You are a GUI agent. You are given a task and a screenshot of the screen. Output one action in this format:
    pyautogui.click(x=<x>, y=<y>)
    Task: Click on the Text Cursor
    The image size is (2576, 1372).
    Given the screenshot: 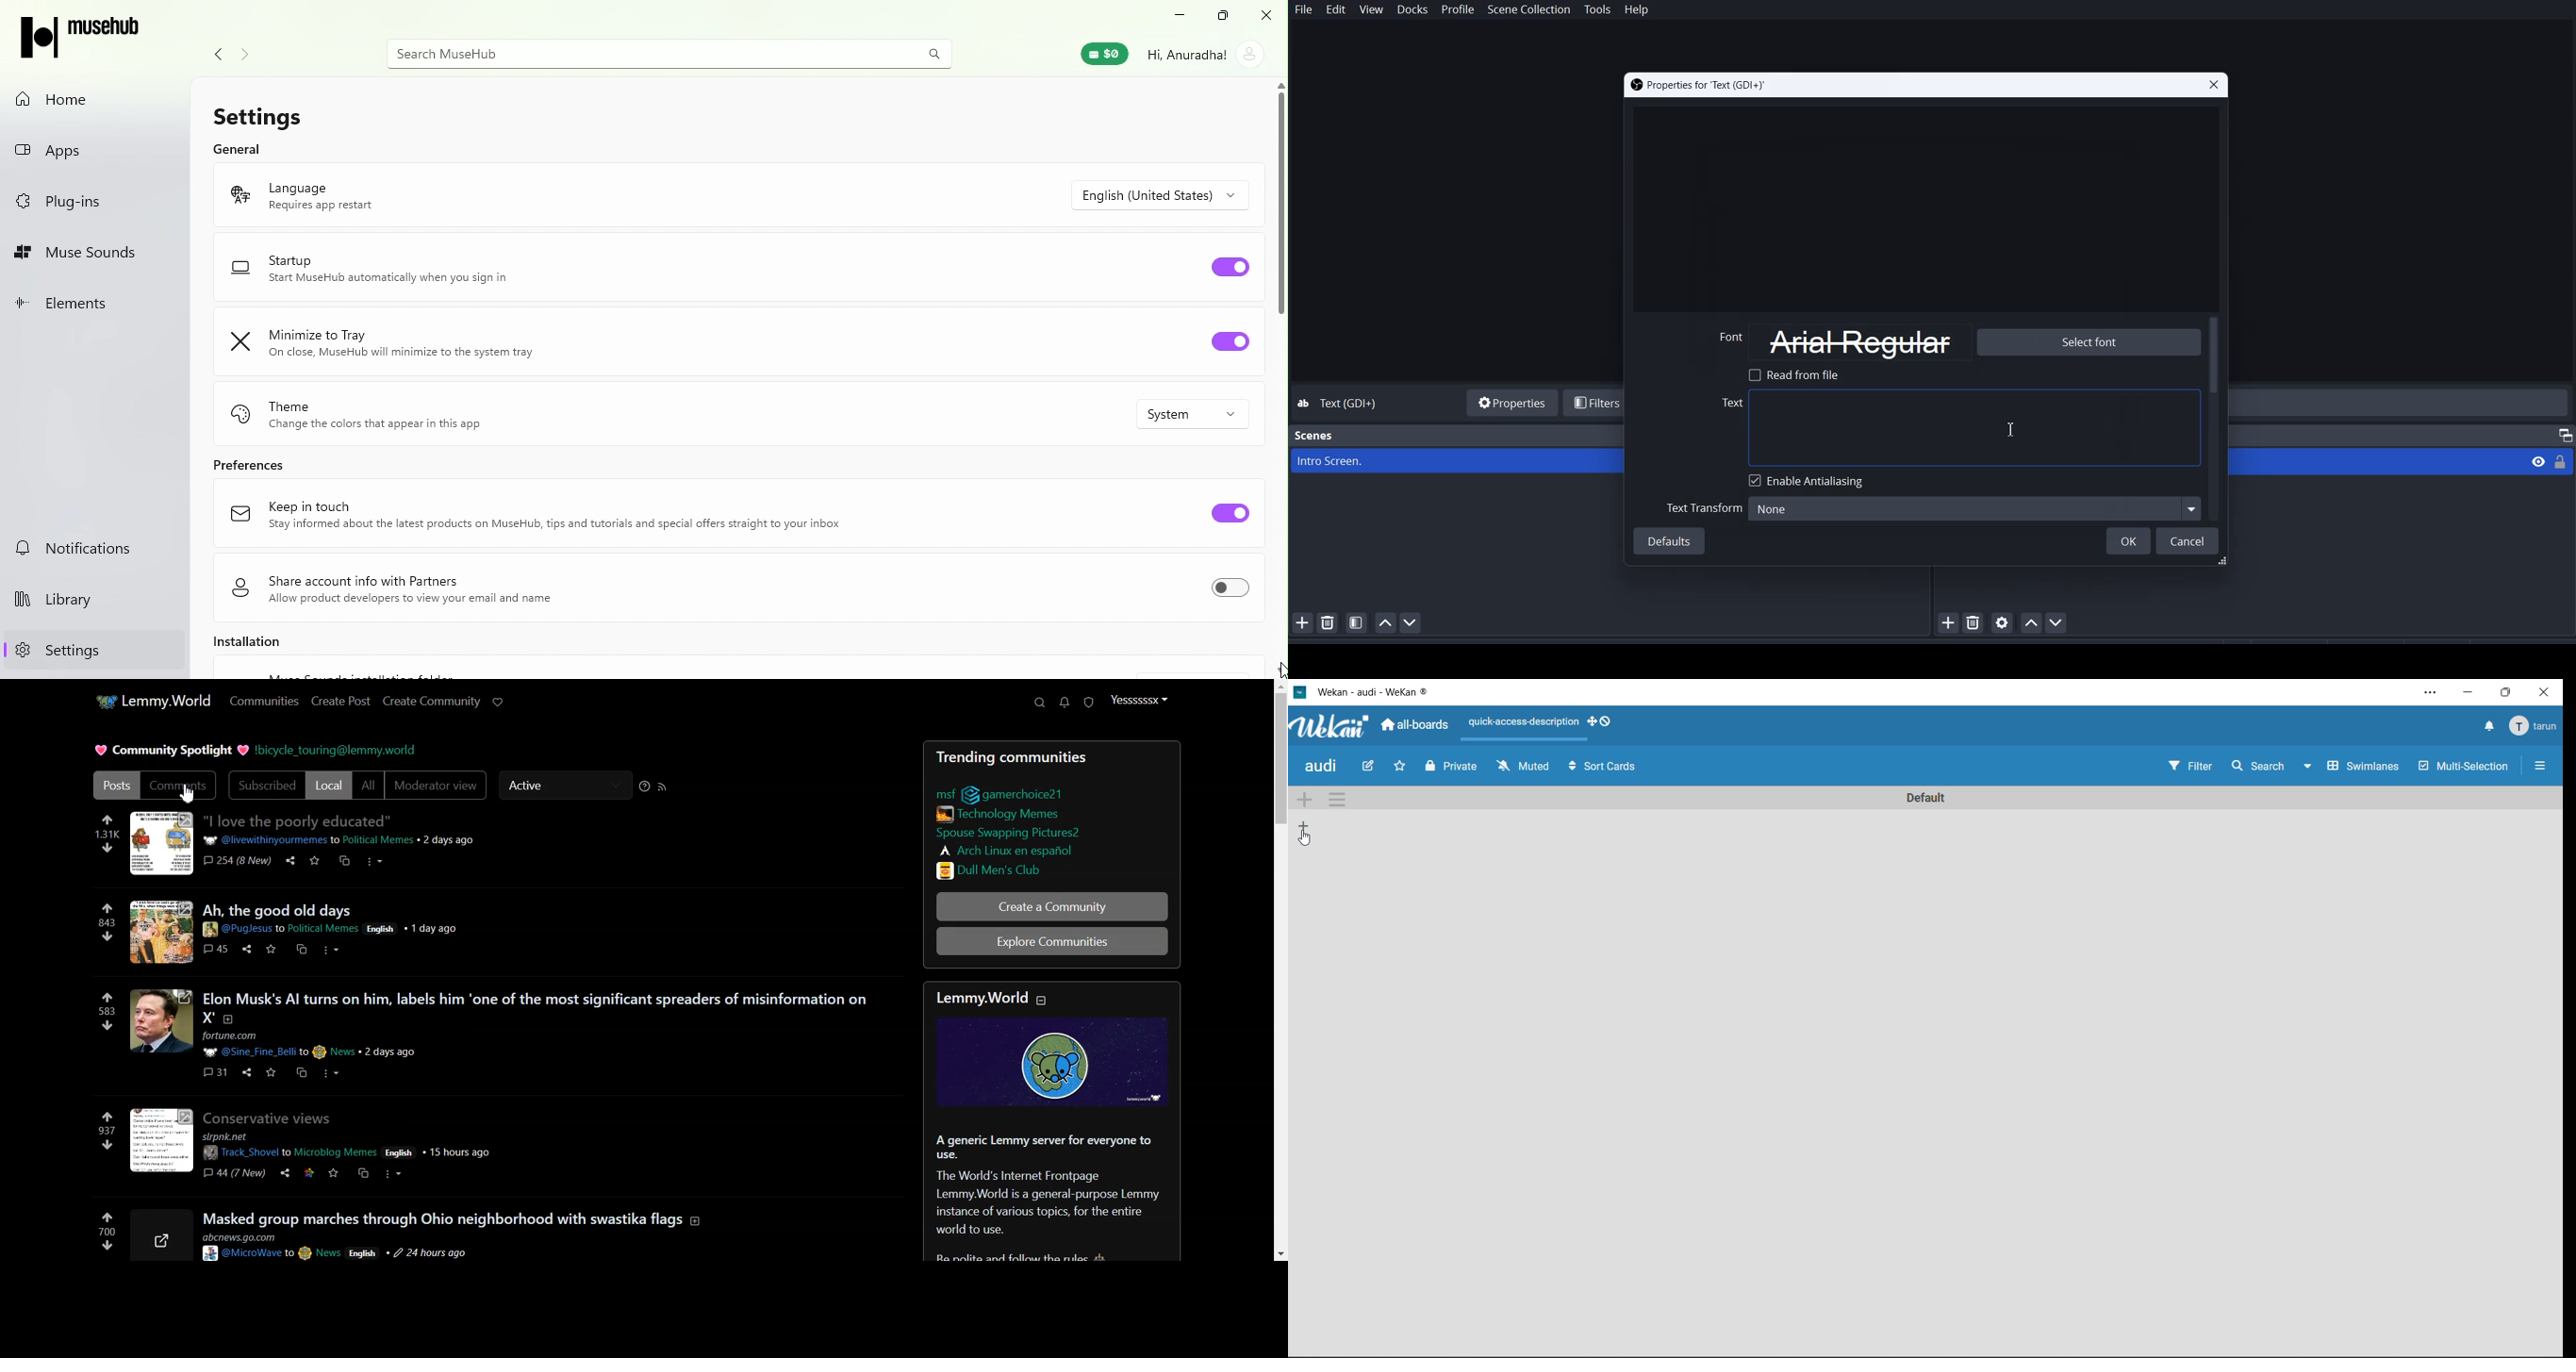 What is the action you would take?
    pyautogui.click(x=2011, y=429)
    